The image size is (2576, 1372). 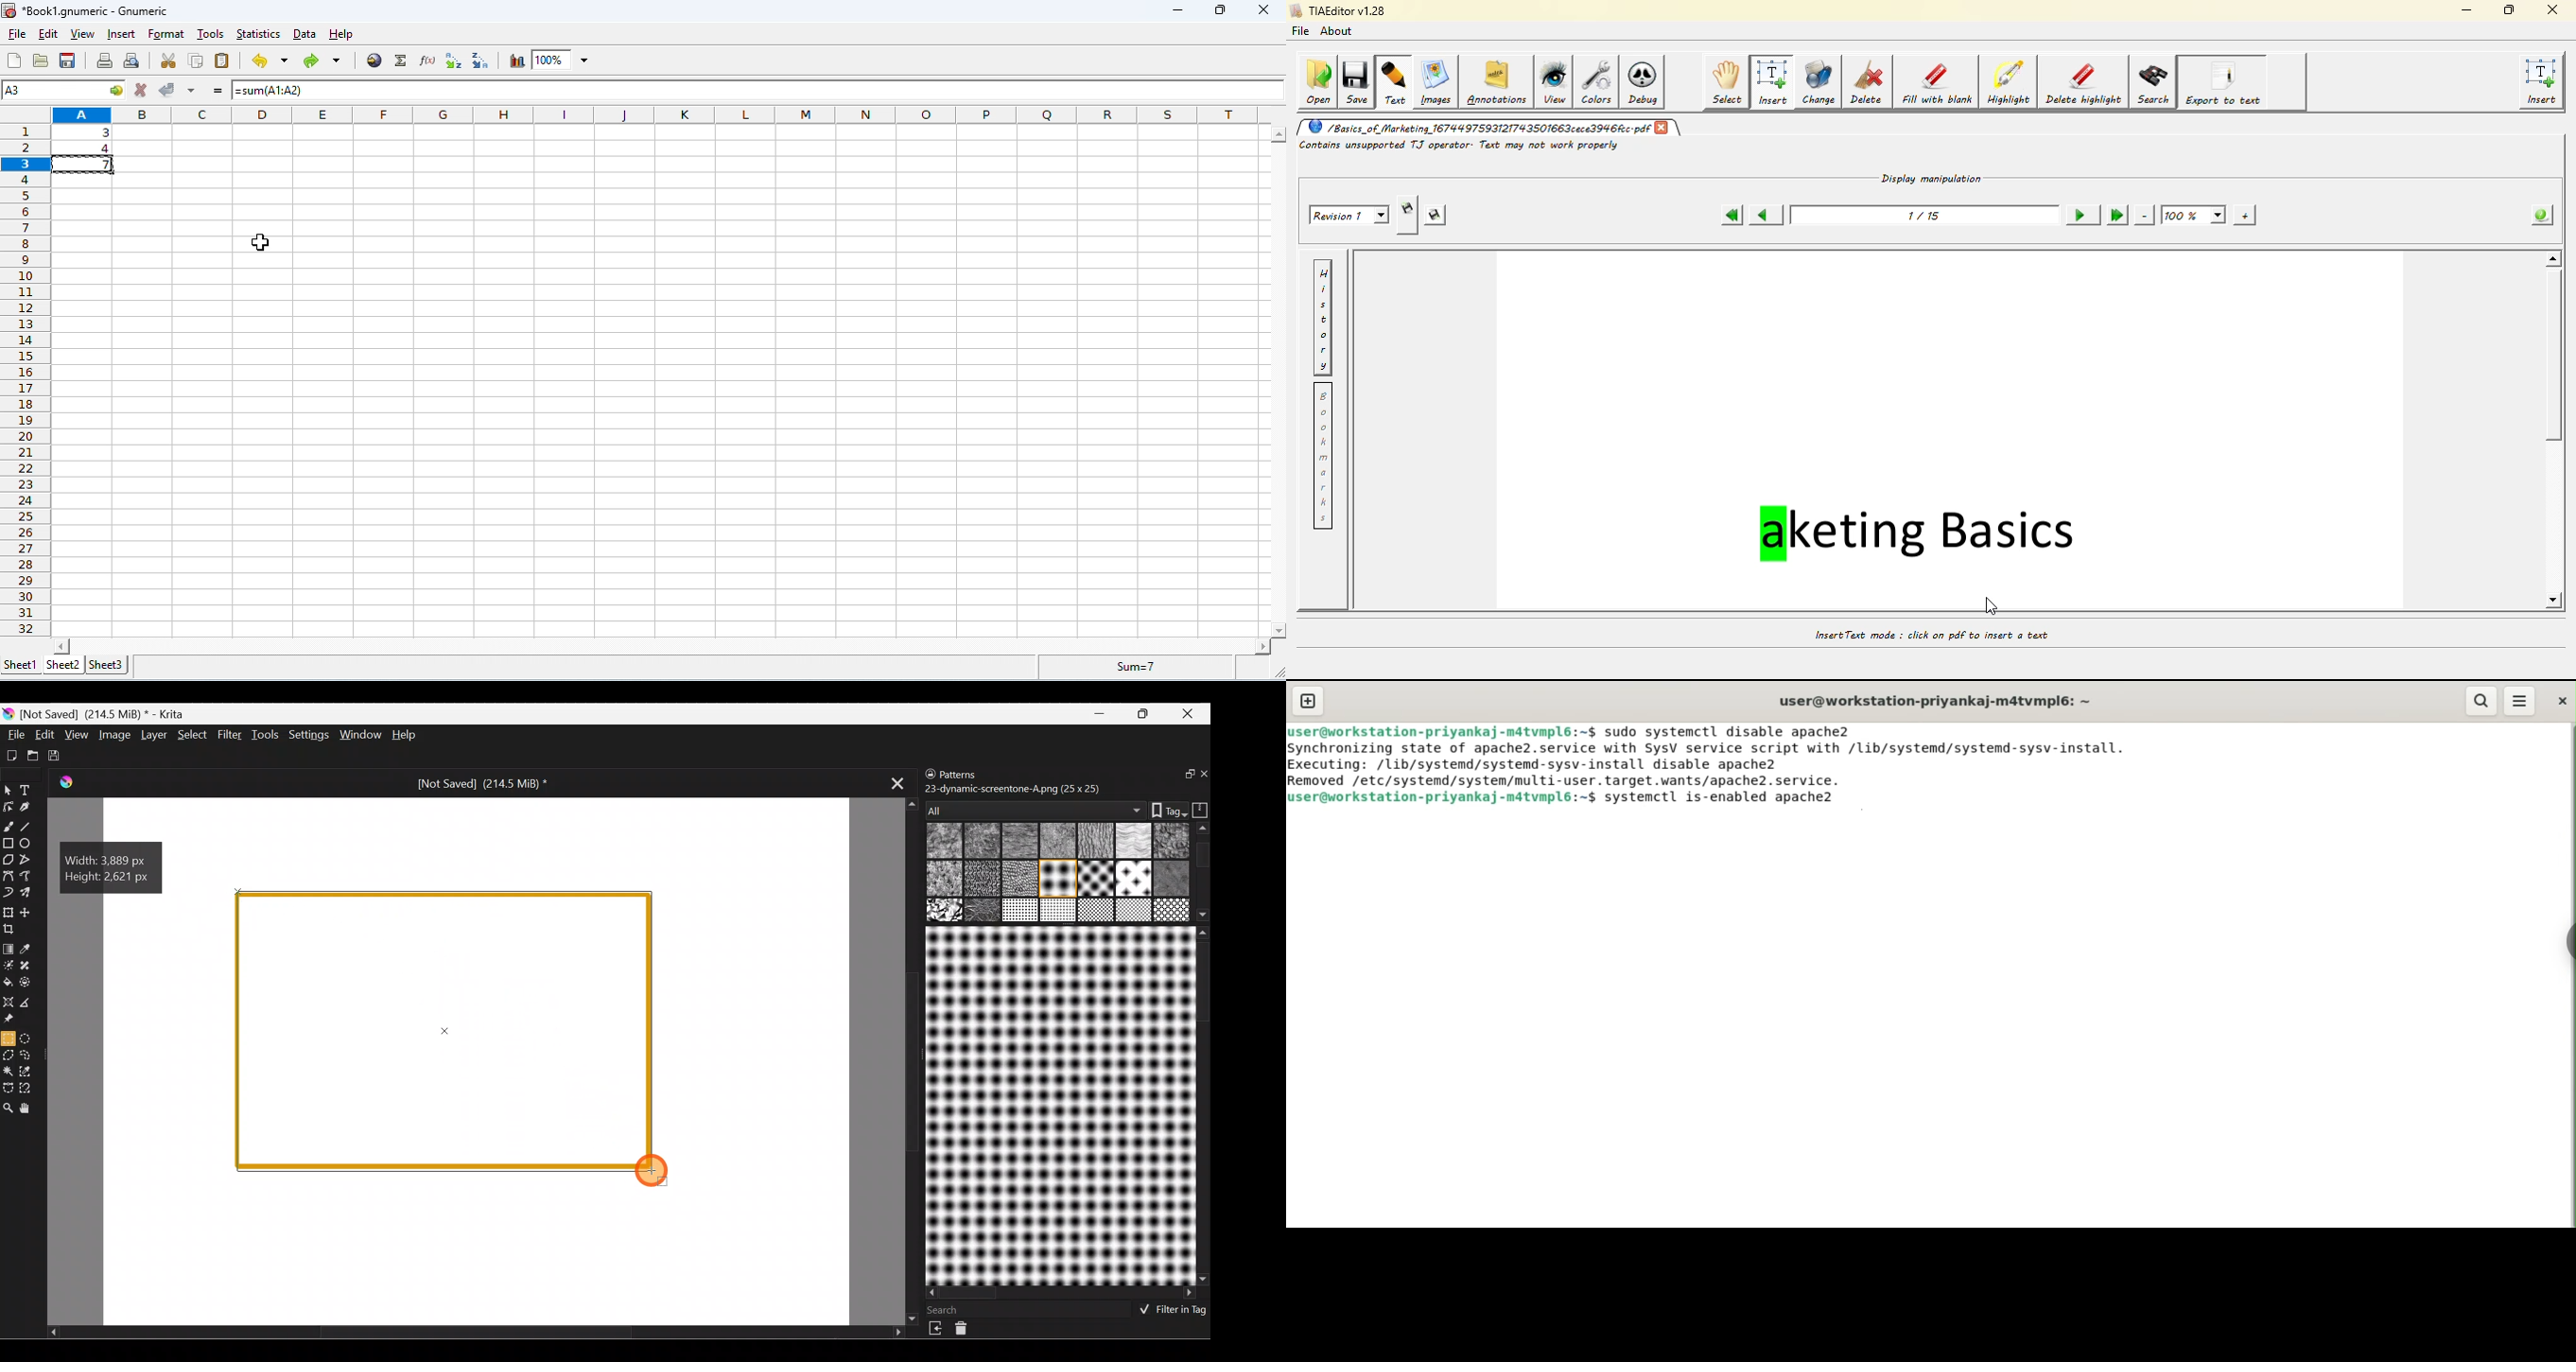 What do you see at coordinates (1202, 1105) in the screenshot?
I see `Scroll bar` at bounding box center [1202, 1105].